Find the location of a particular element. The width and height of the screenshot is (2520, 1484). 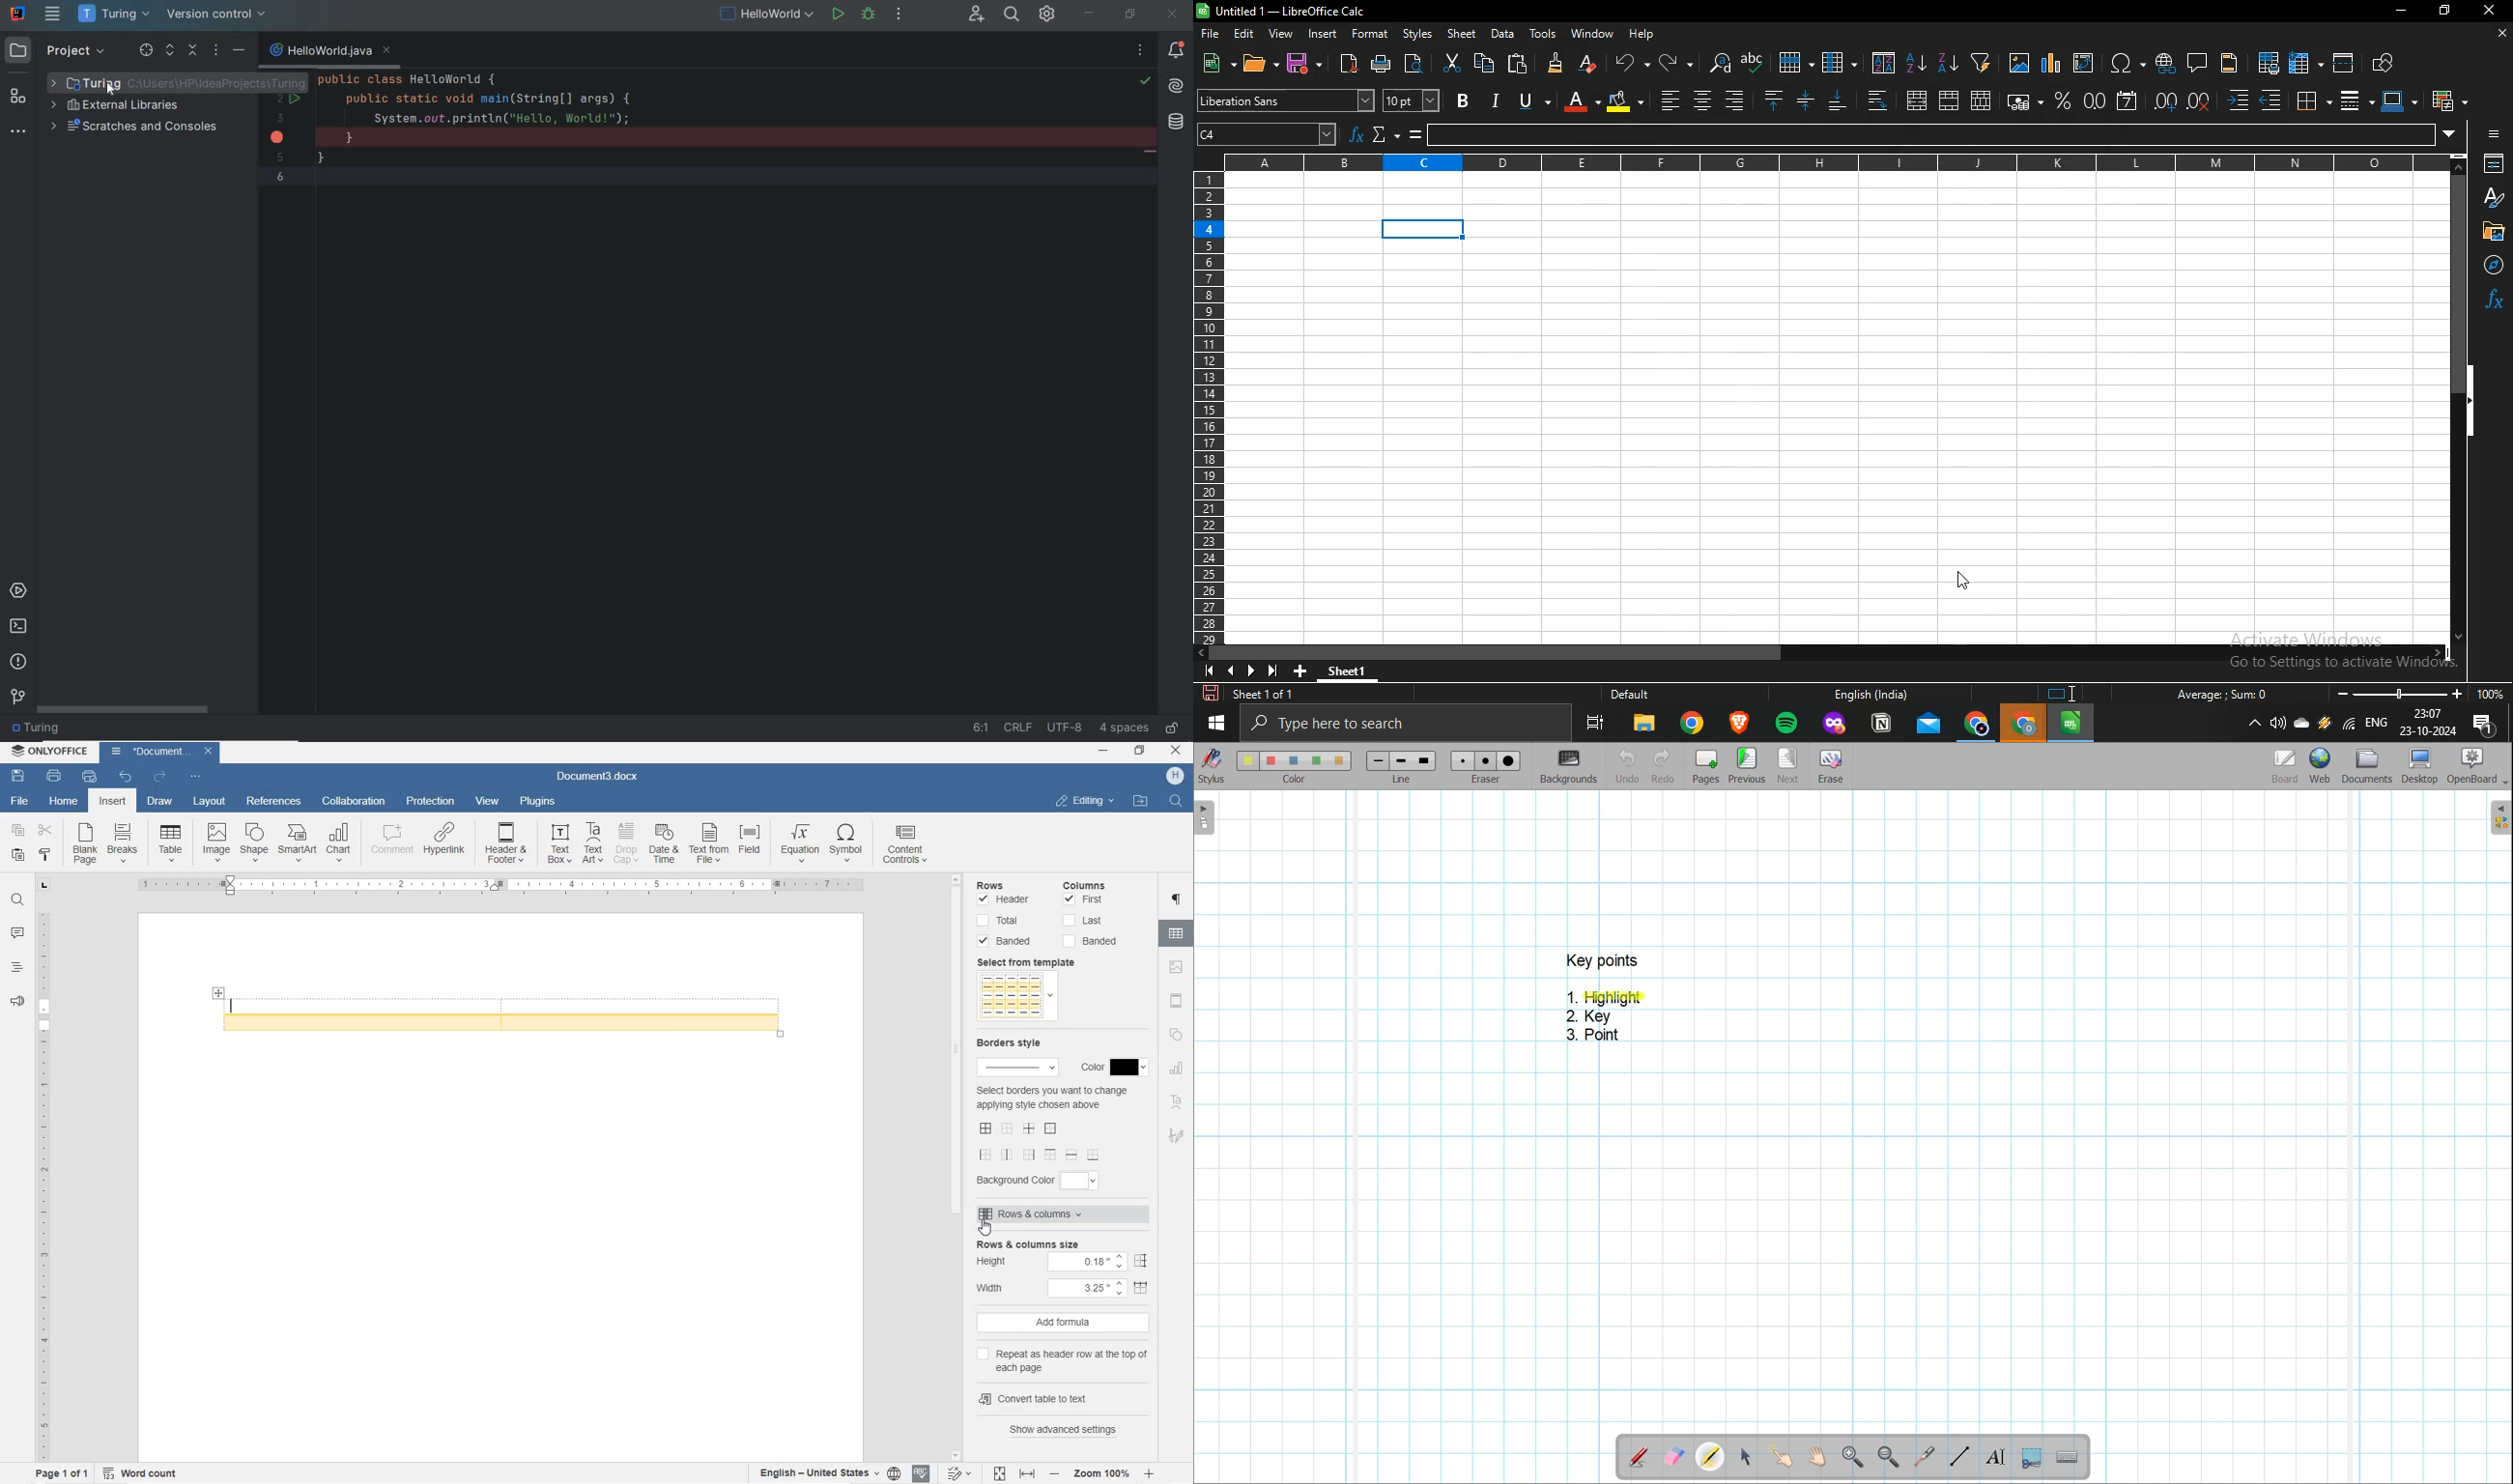

window is located at coordinates (1592, 33).